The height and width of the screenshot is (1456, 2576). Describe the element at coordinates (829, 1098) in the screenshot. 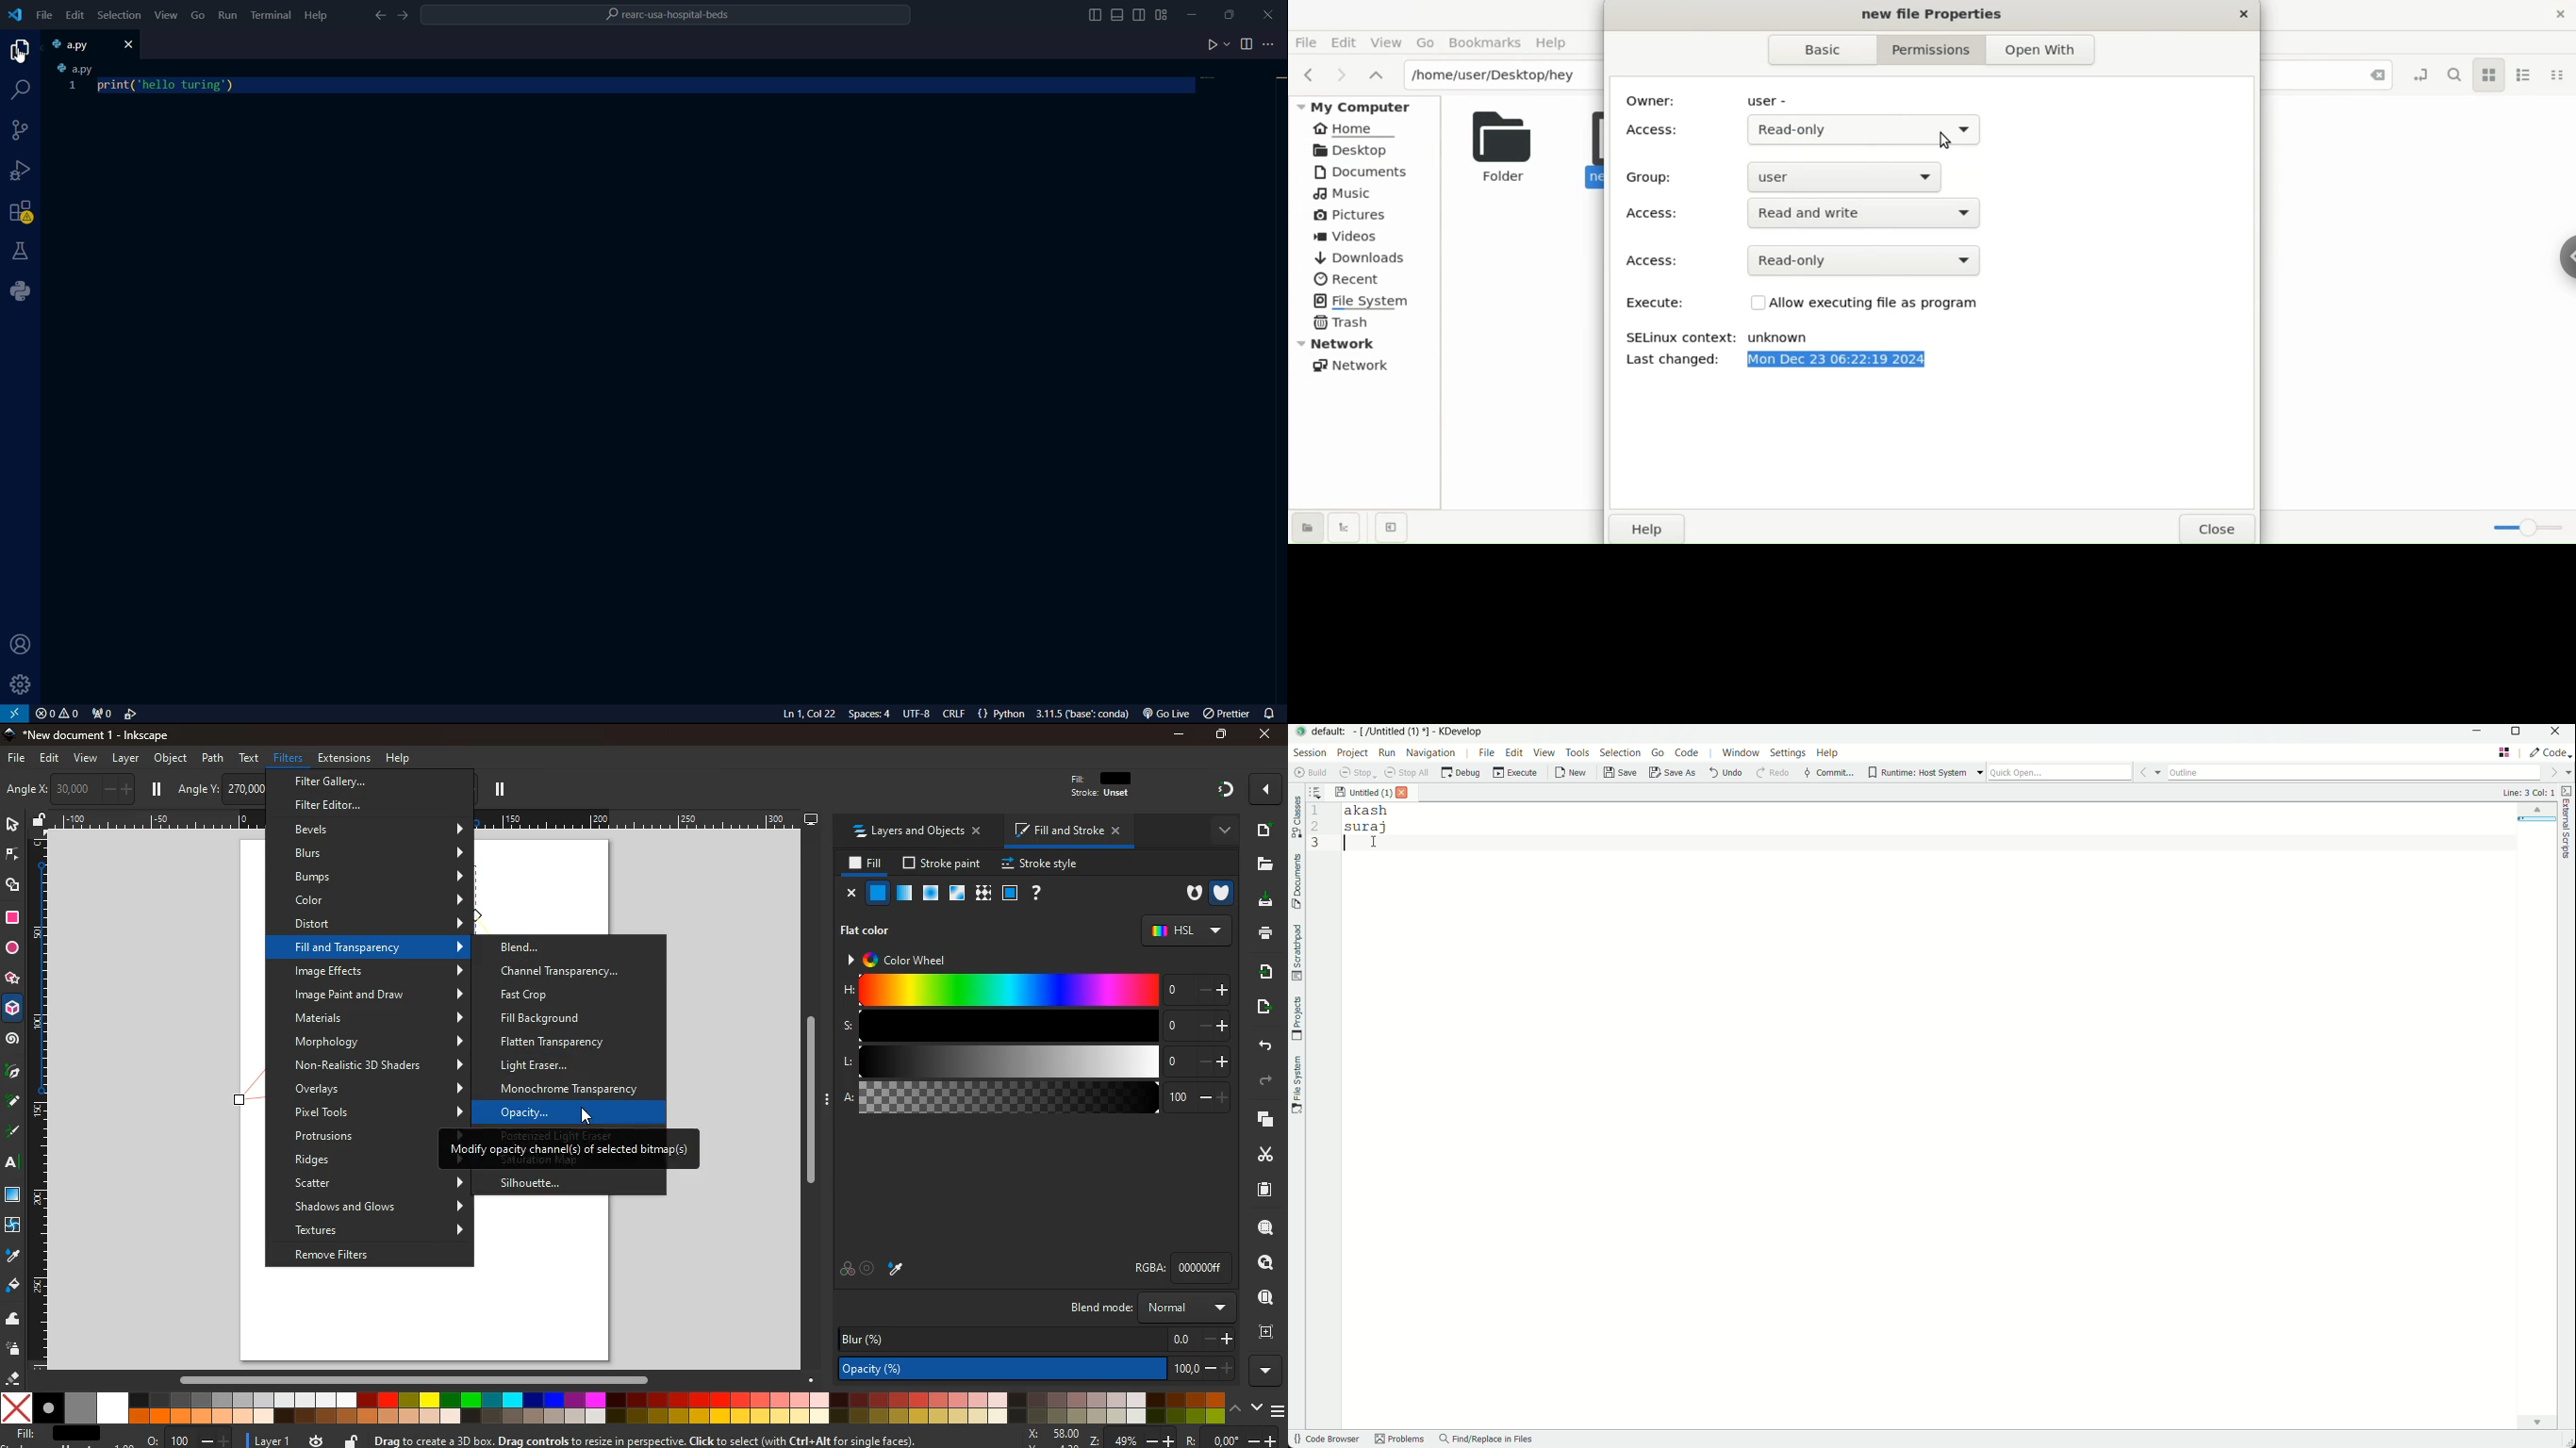

I see `Expand` at that location.